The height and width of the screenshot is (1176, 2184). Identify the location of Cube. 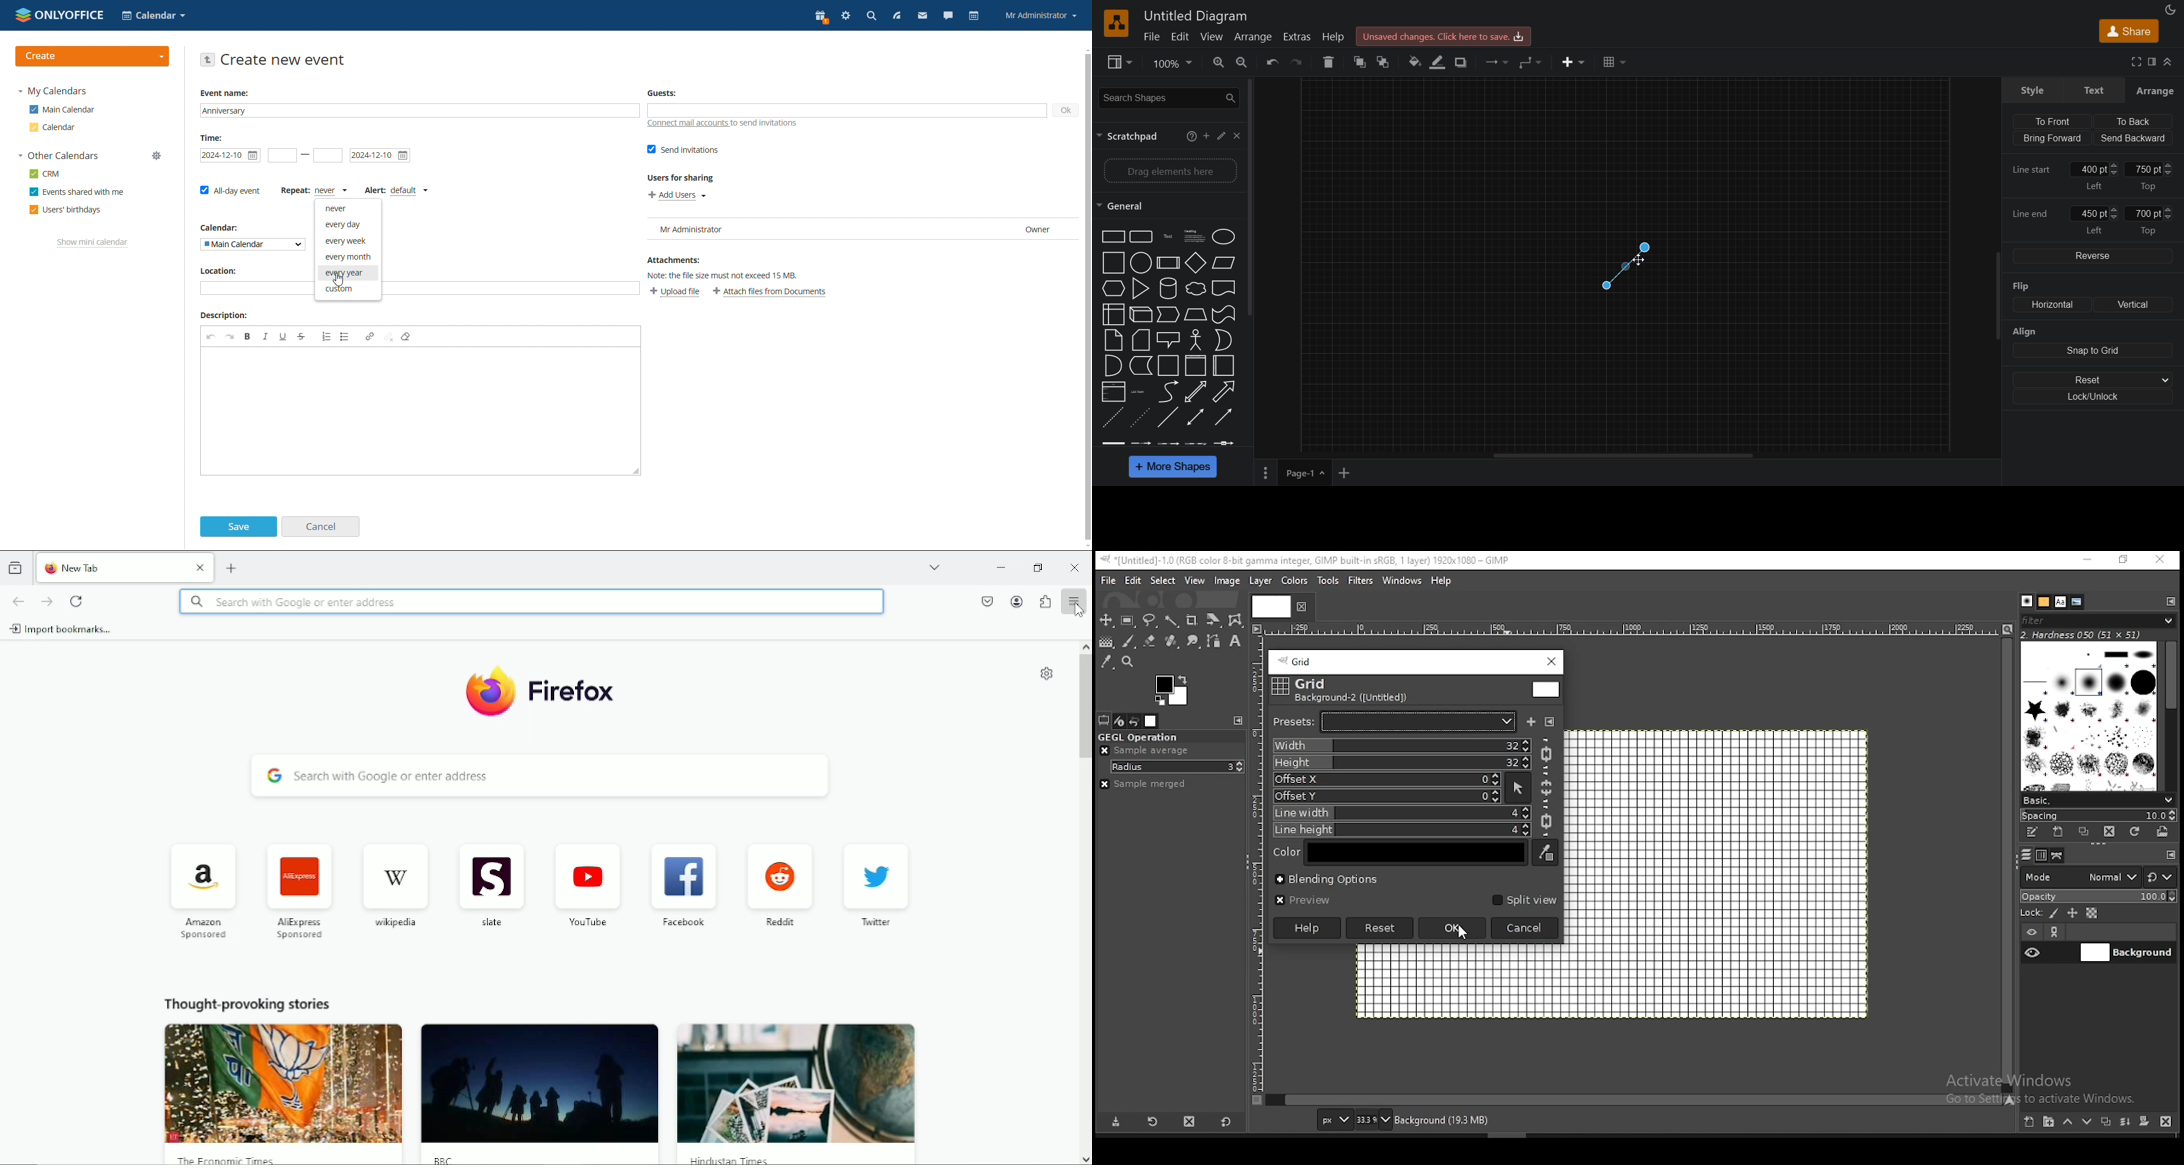
(1140, 315).